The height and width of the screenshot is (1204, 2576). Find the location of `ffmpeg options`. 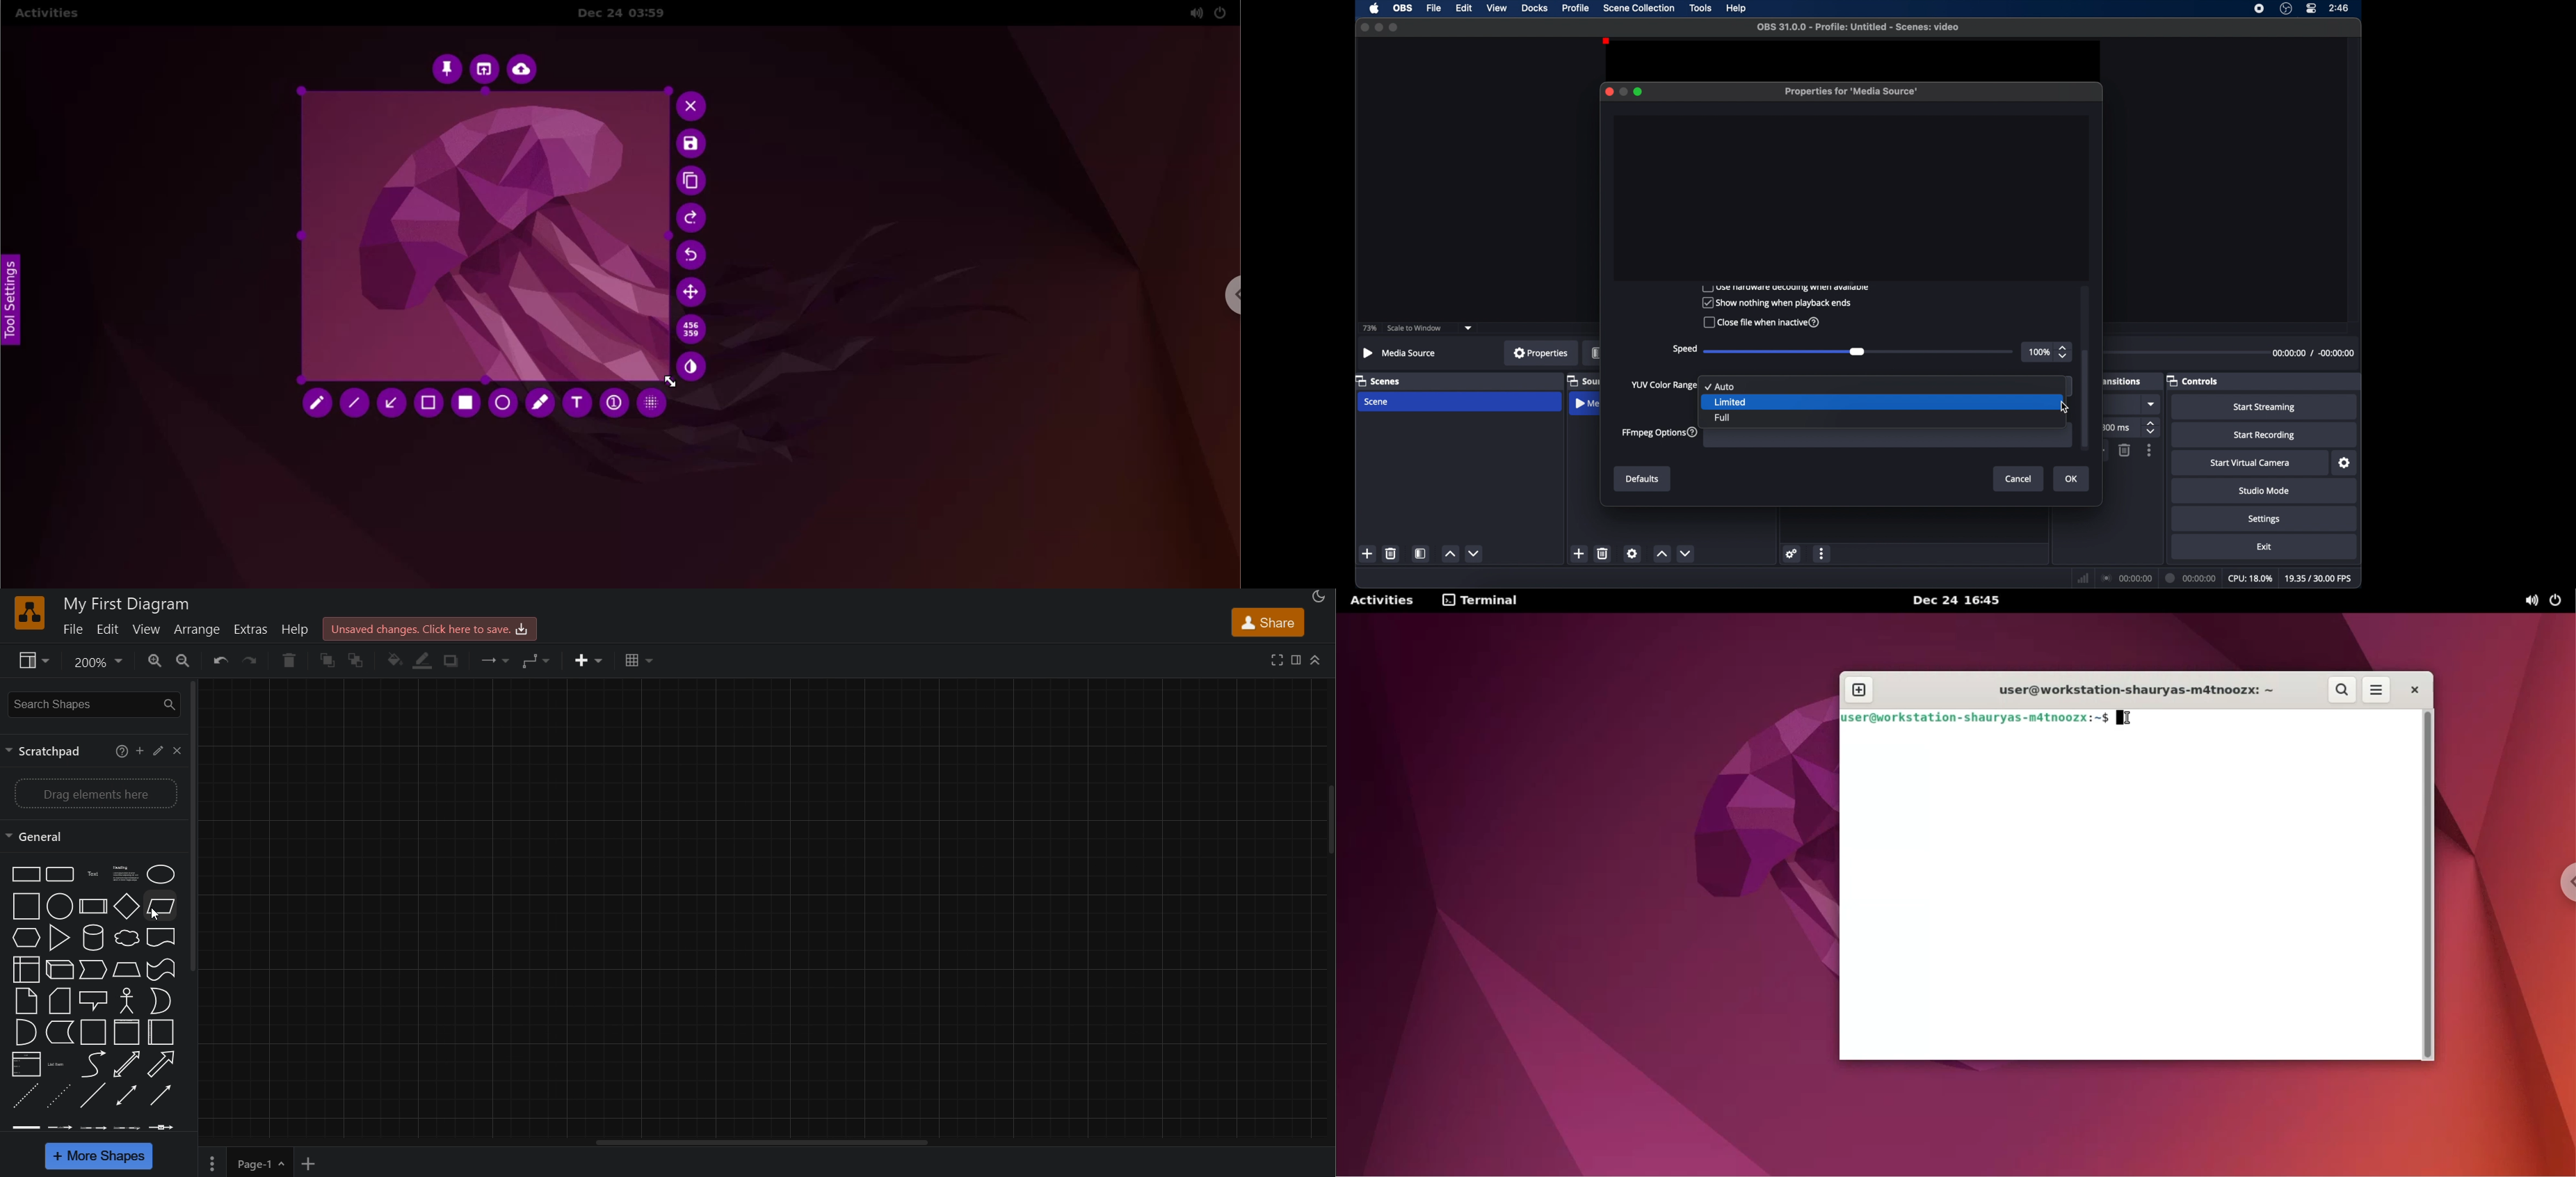

ffmpeg options is located at coordinates (1656, 432).